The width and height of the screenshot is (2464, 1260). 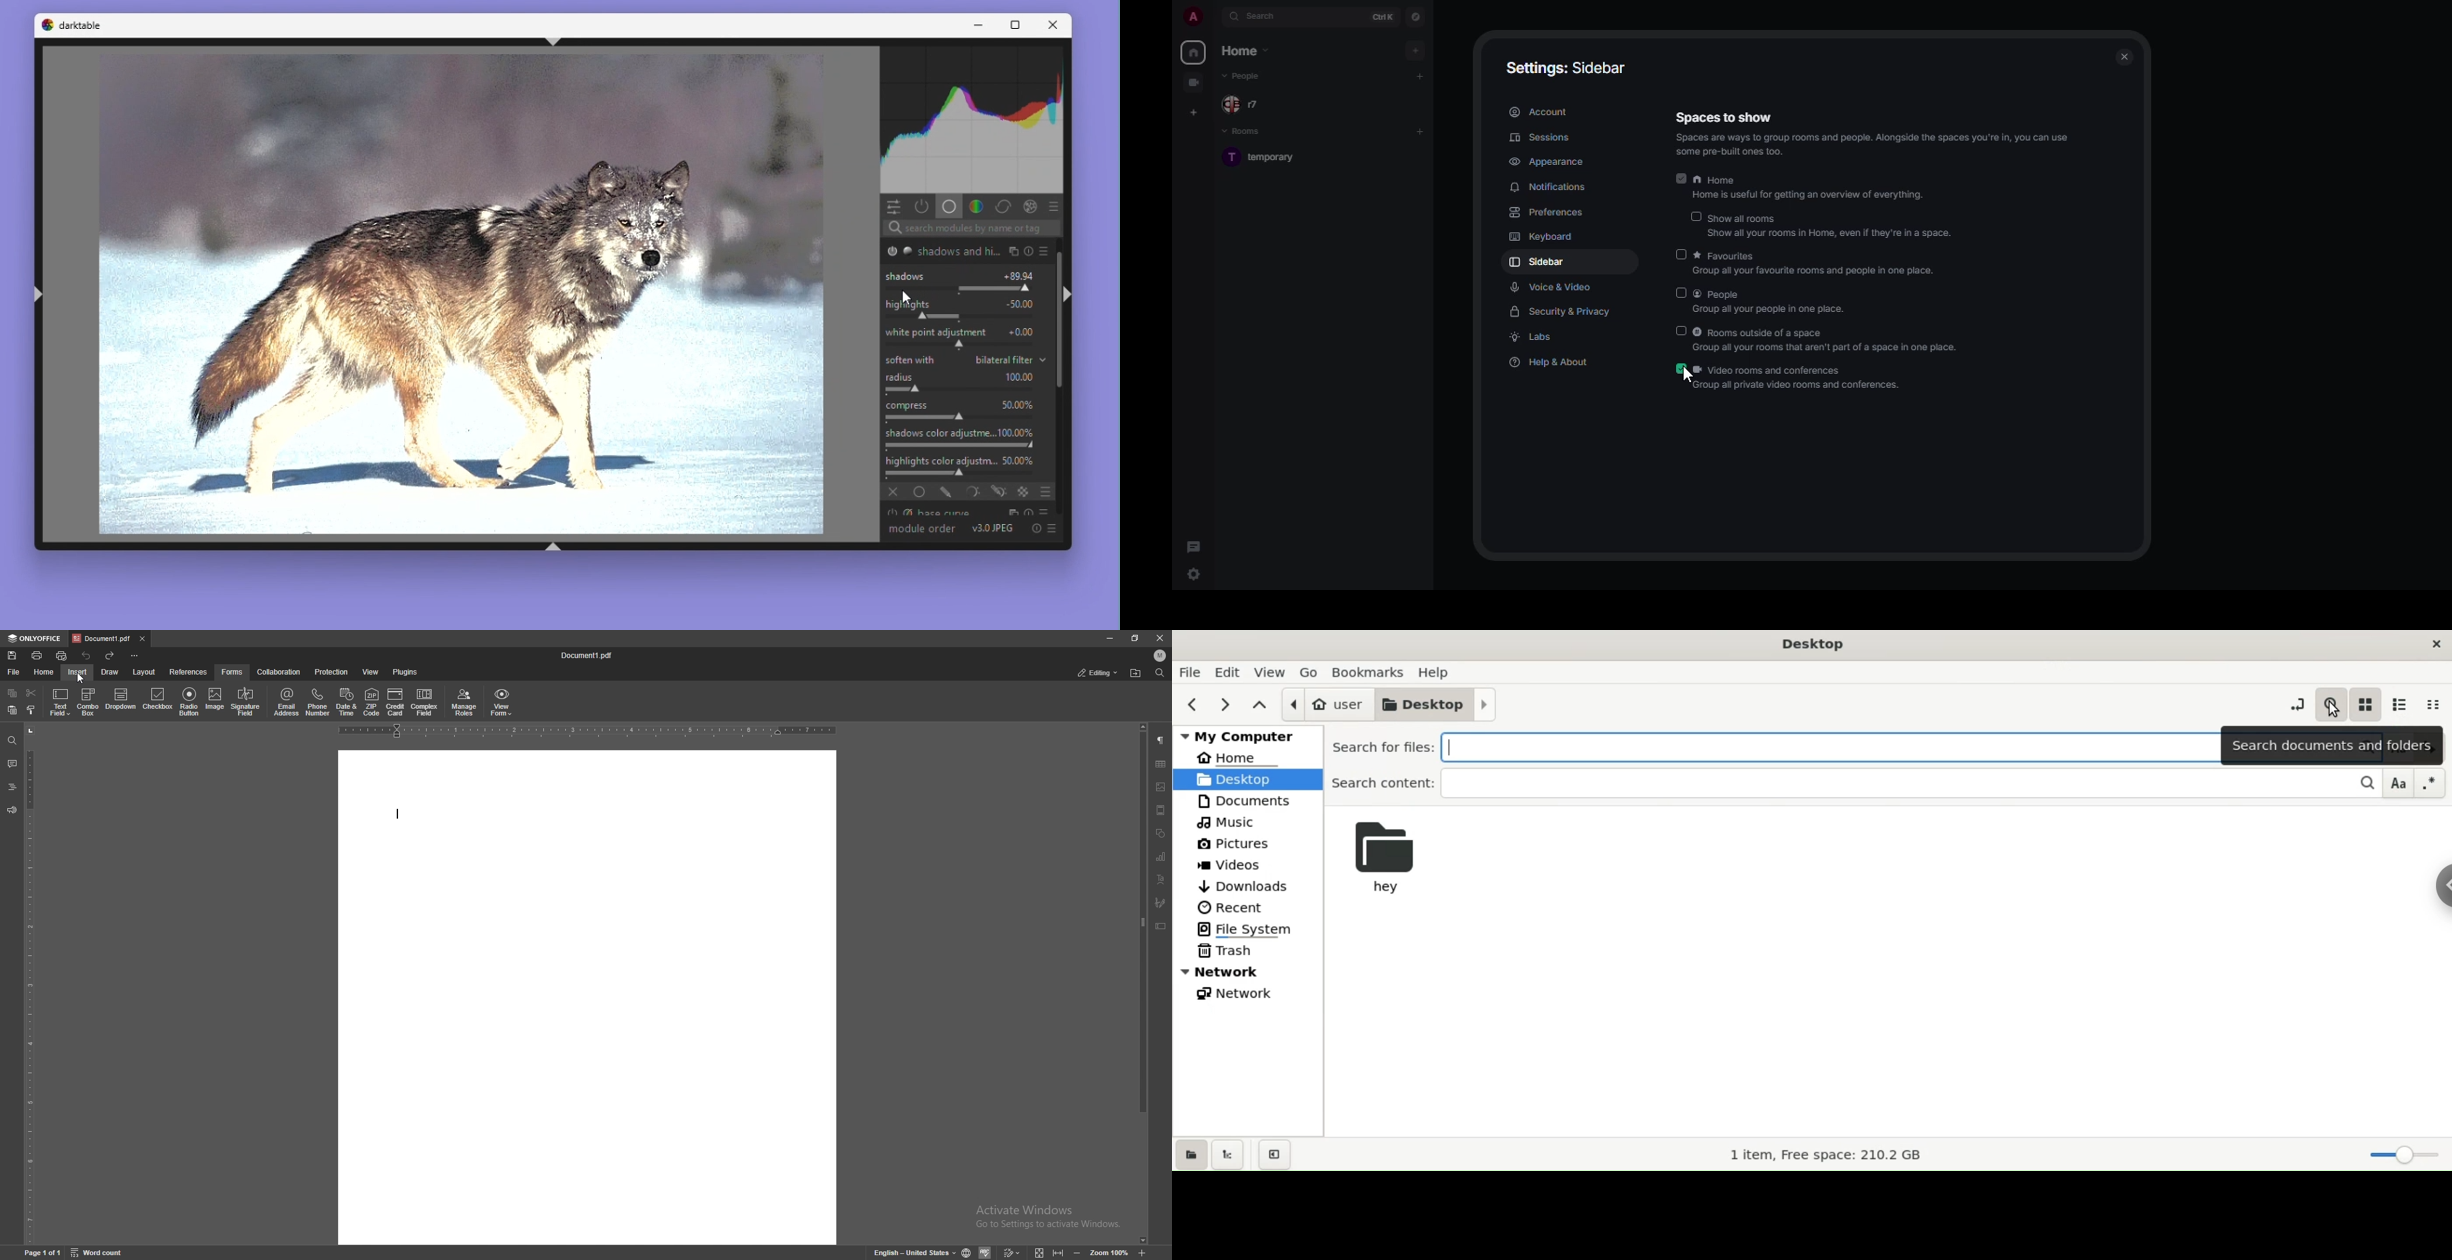 I want to click on search, so click(x=1266, y=18).